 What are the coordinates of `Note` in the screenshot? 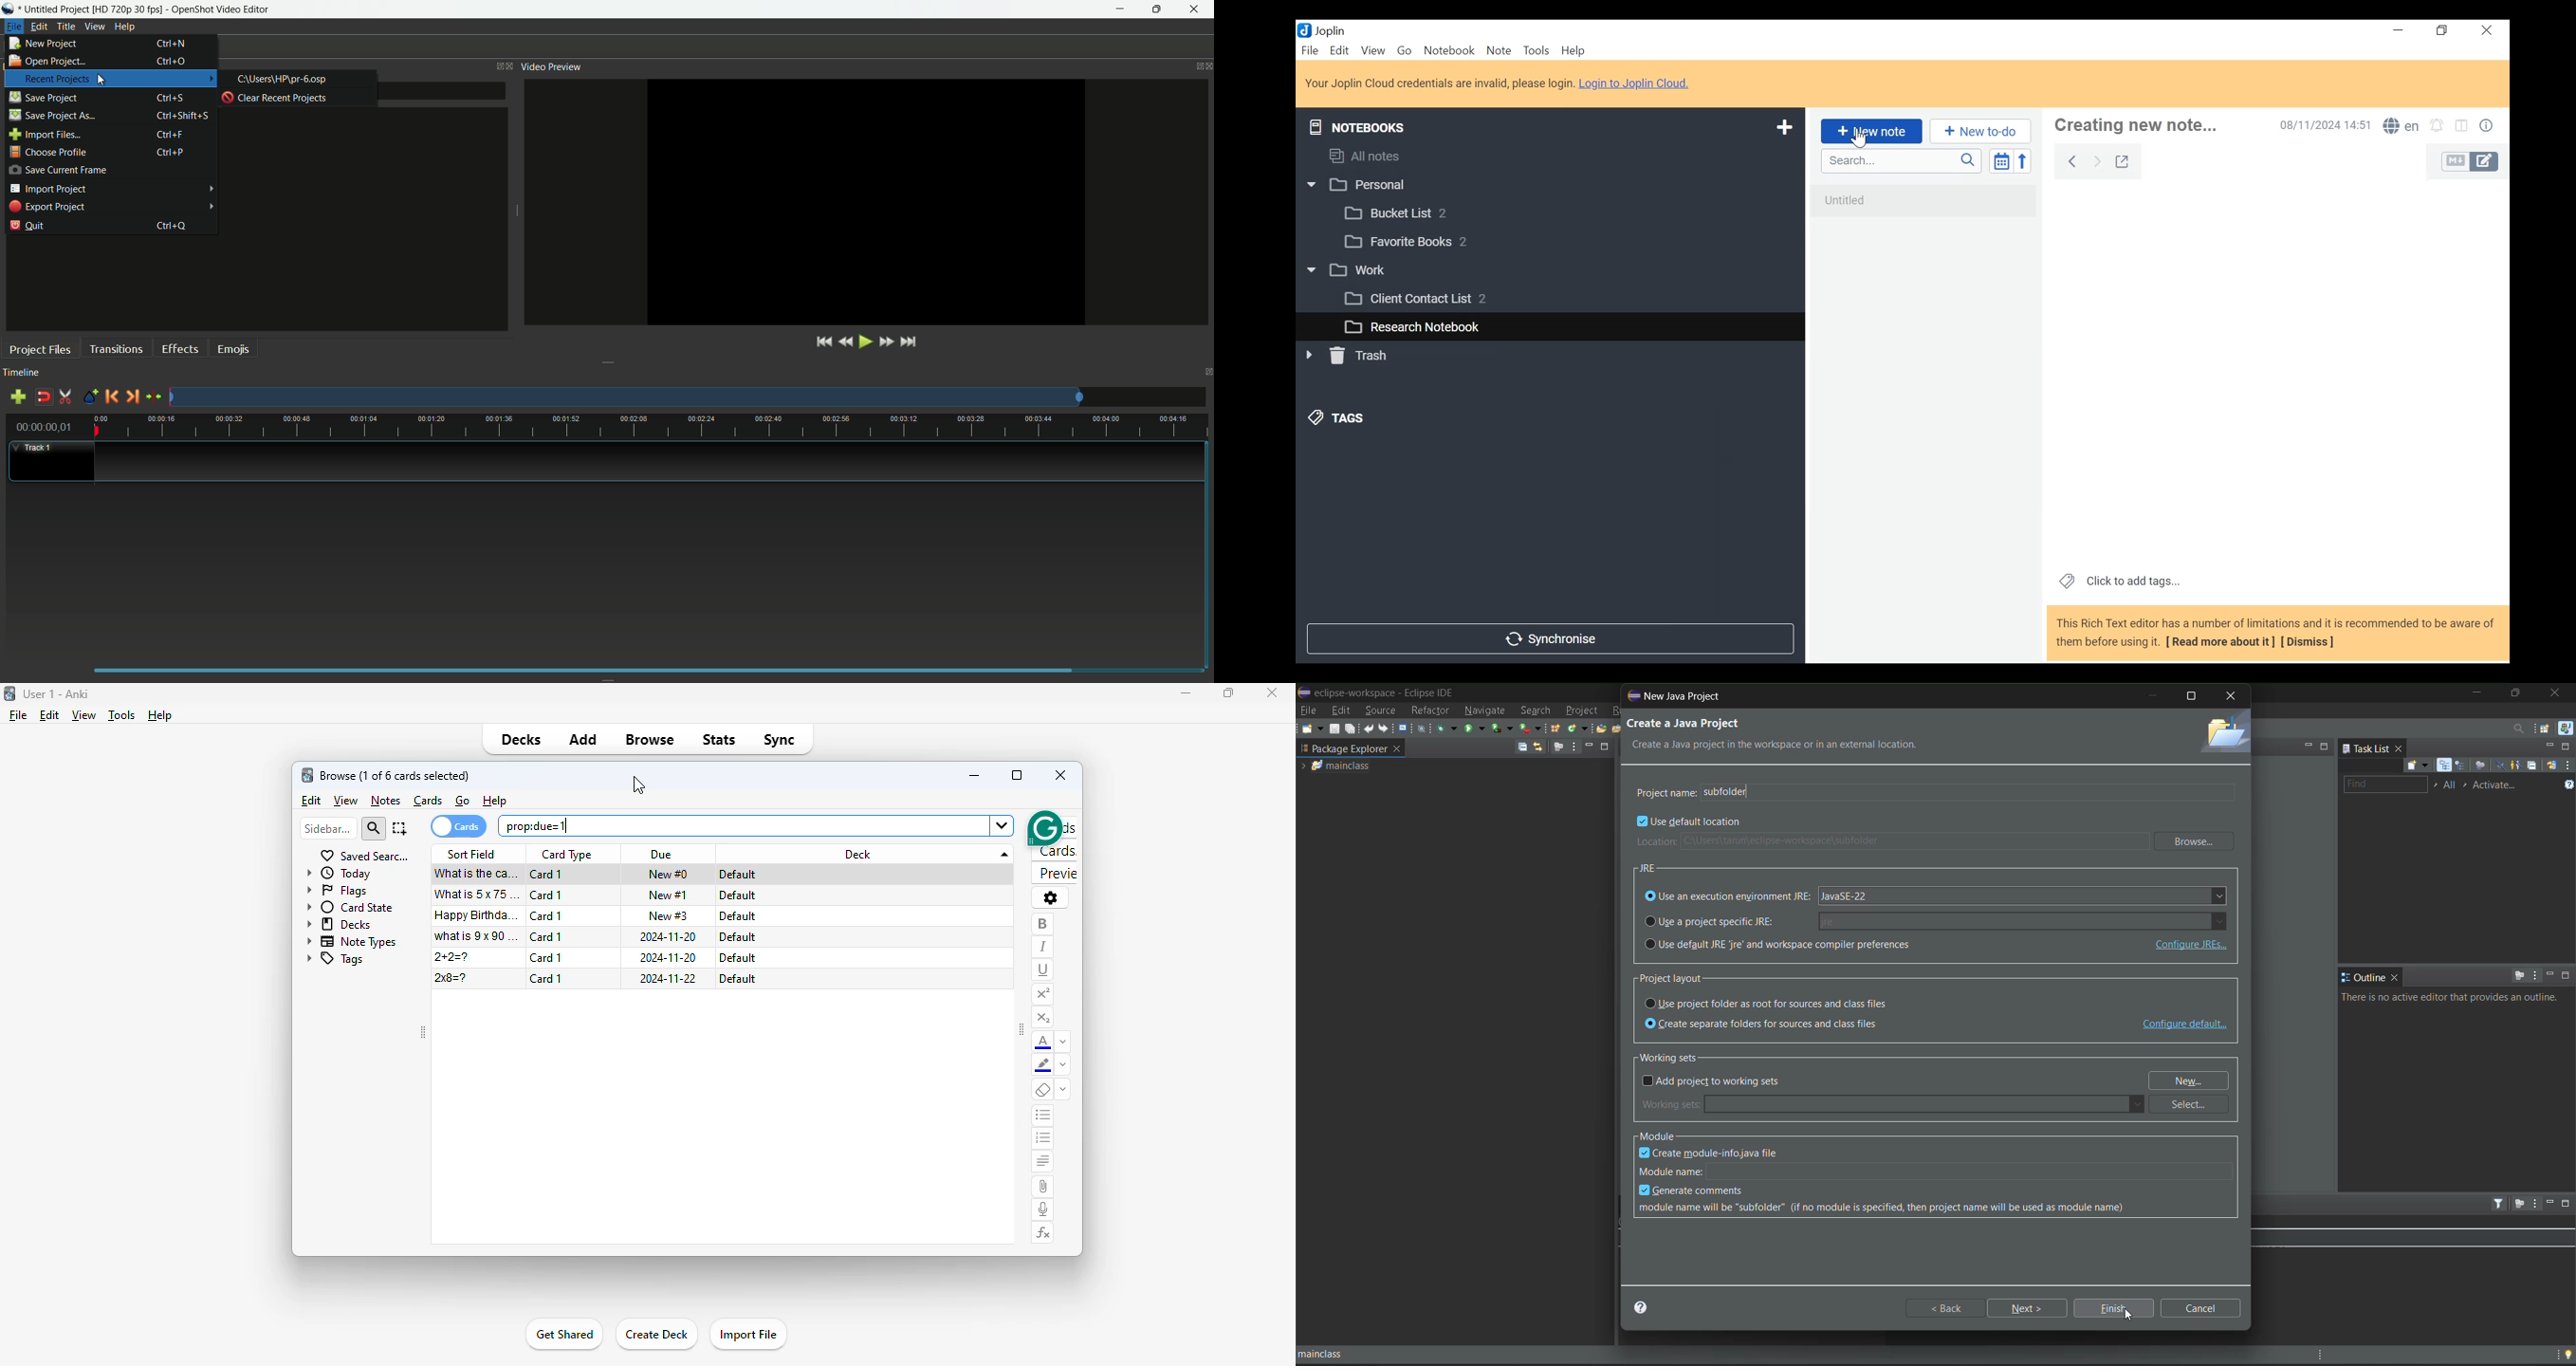 It's located at (1499, 50).